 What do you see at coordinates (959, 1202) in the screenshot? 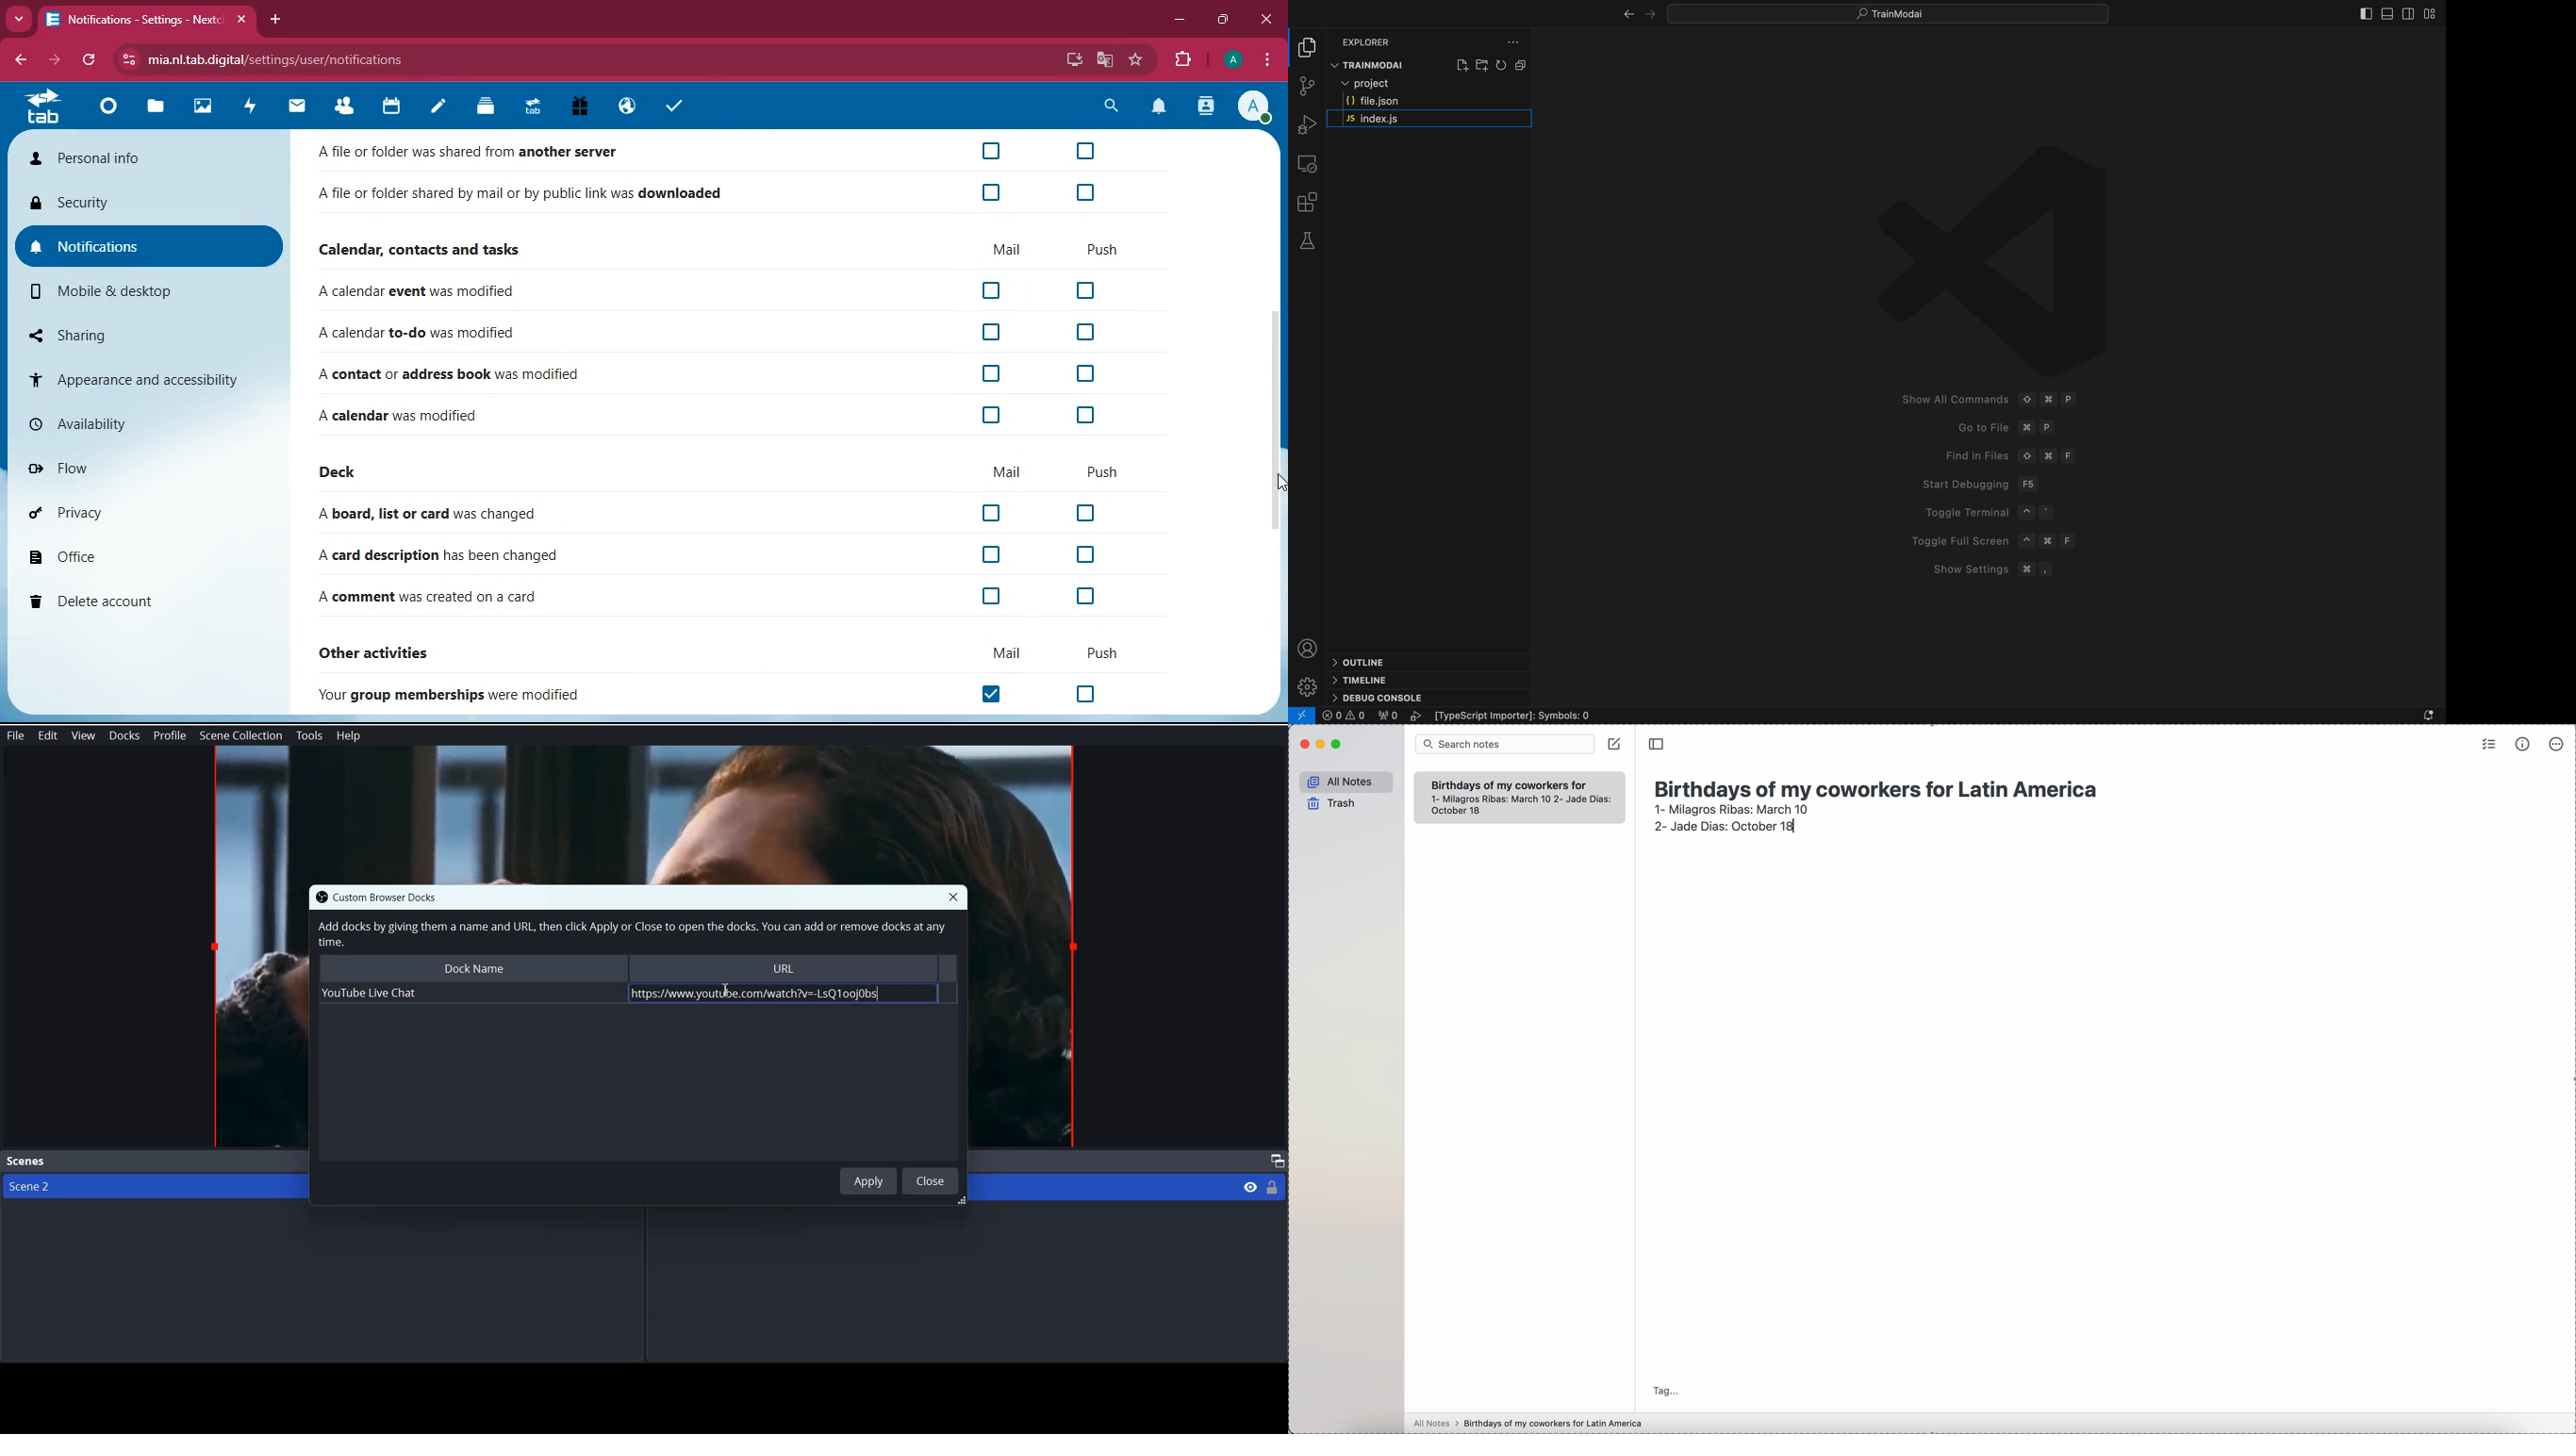
I see `resize` at bounding box center [959, 1202].